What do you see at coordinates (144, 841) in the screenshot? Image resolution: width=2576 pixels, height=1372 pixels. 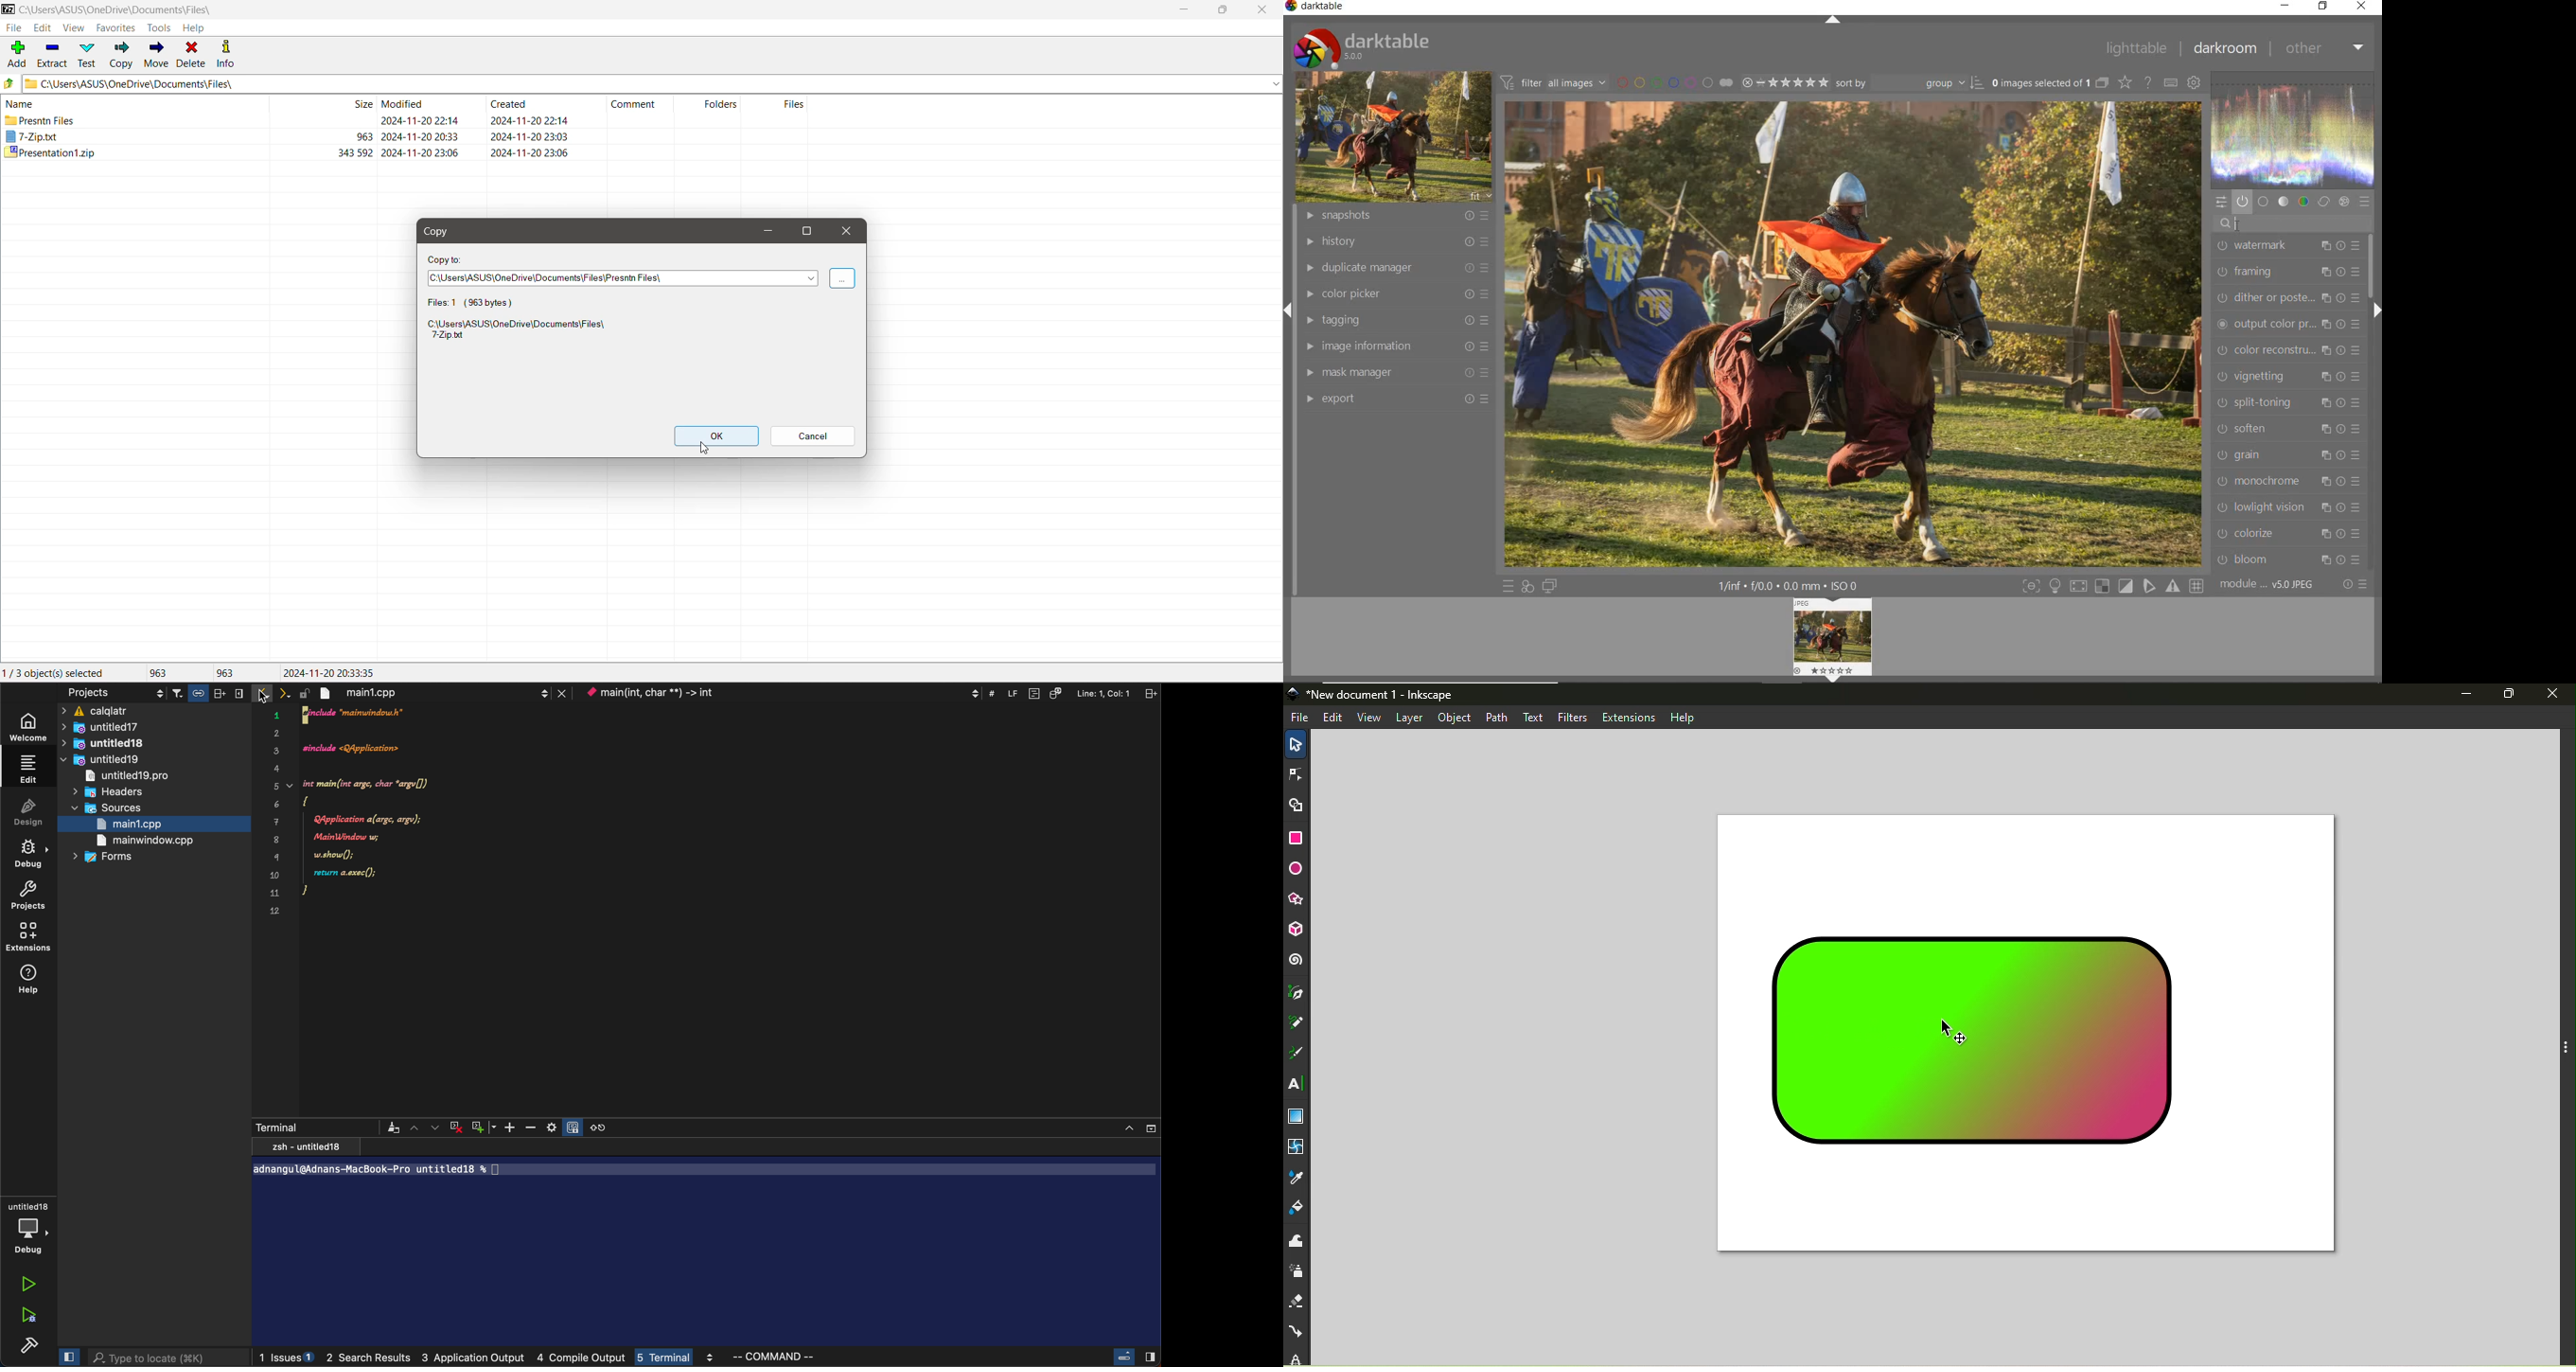 I see `main window.cpp` at bounding box center [144, 841].